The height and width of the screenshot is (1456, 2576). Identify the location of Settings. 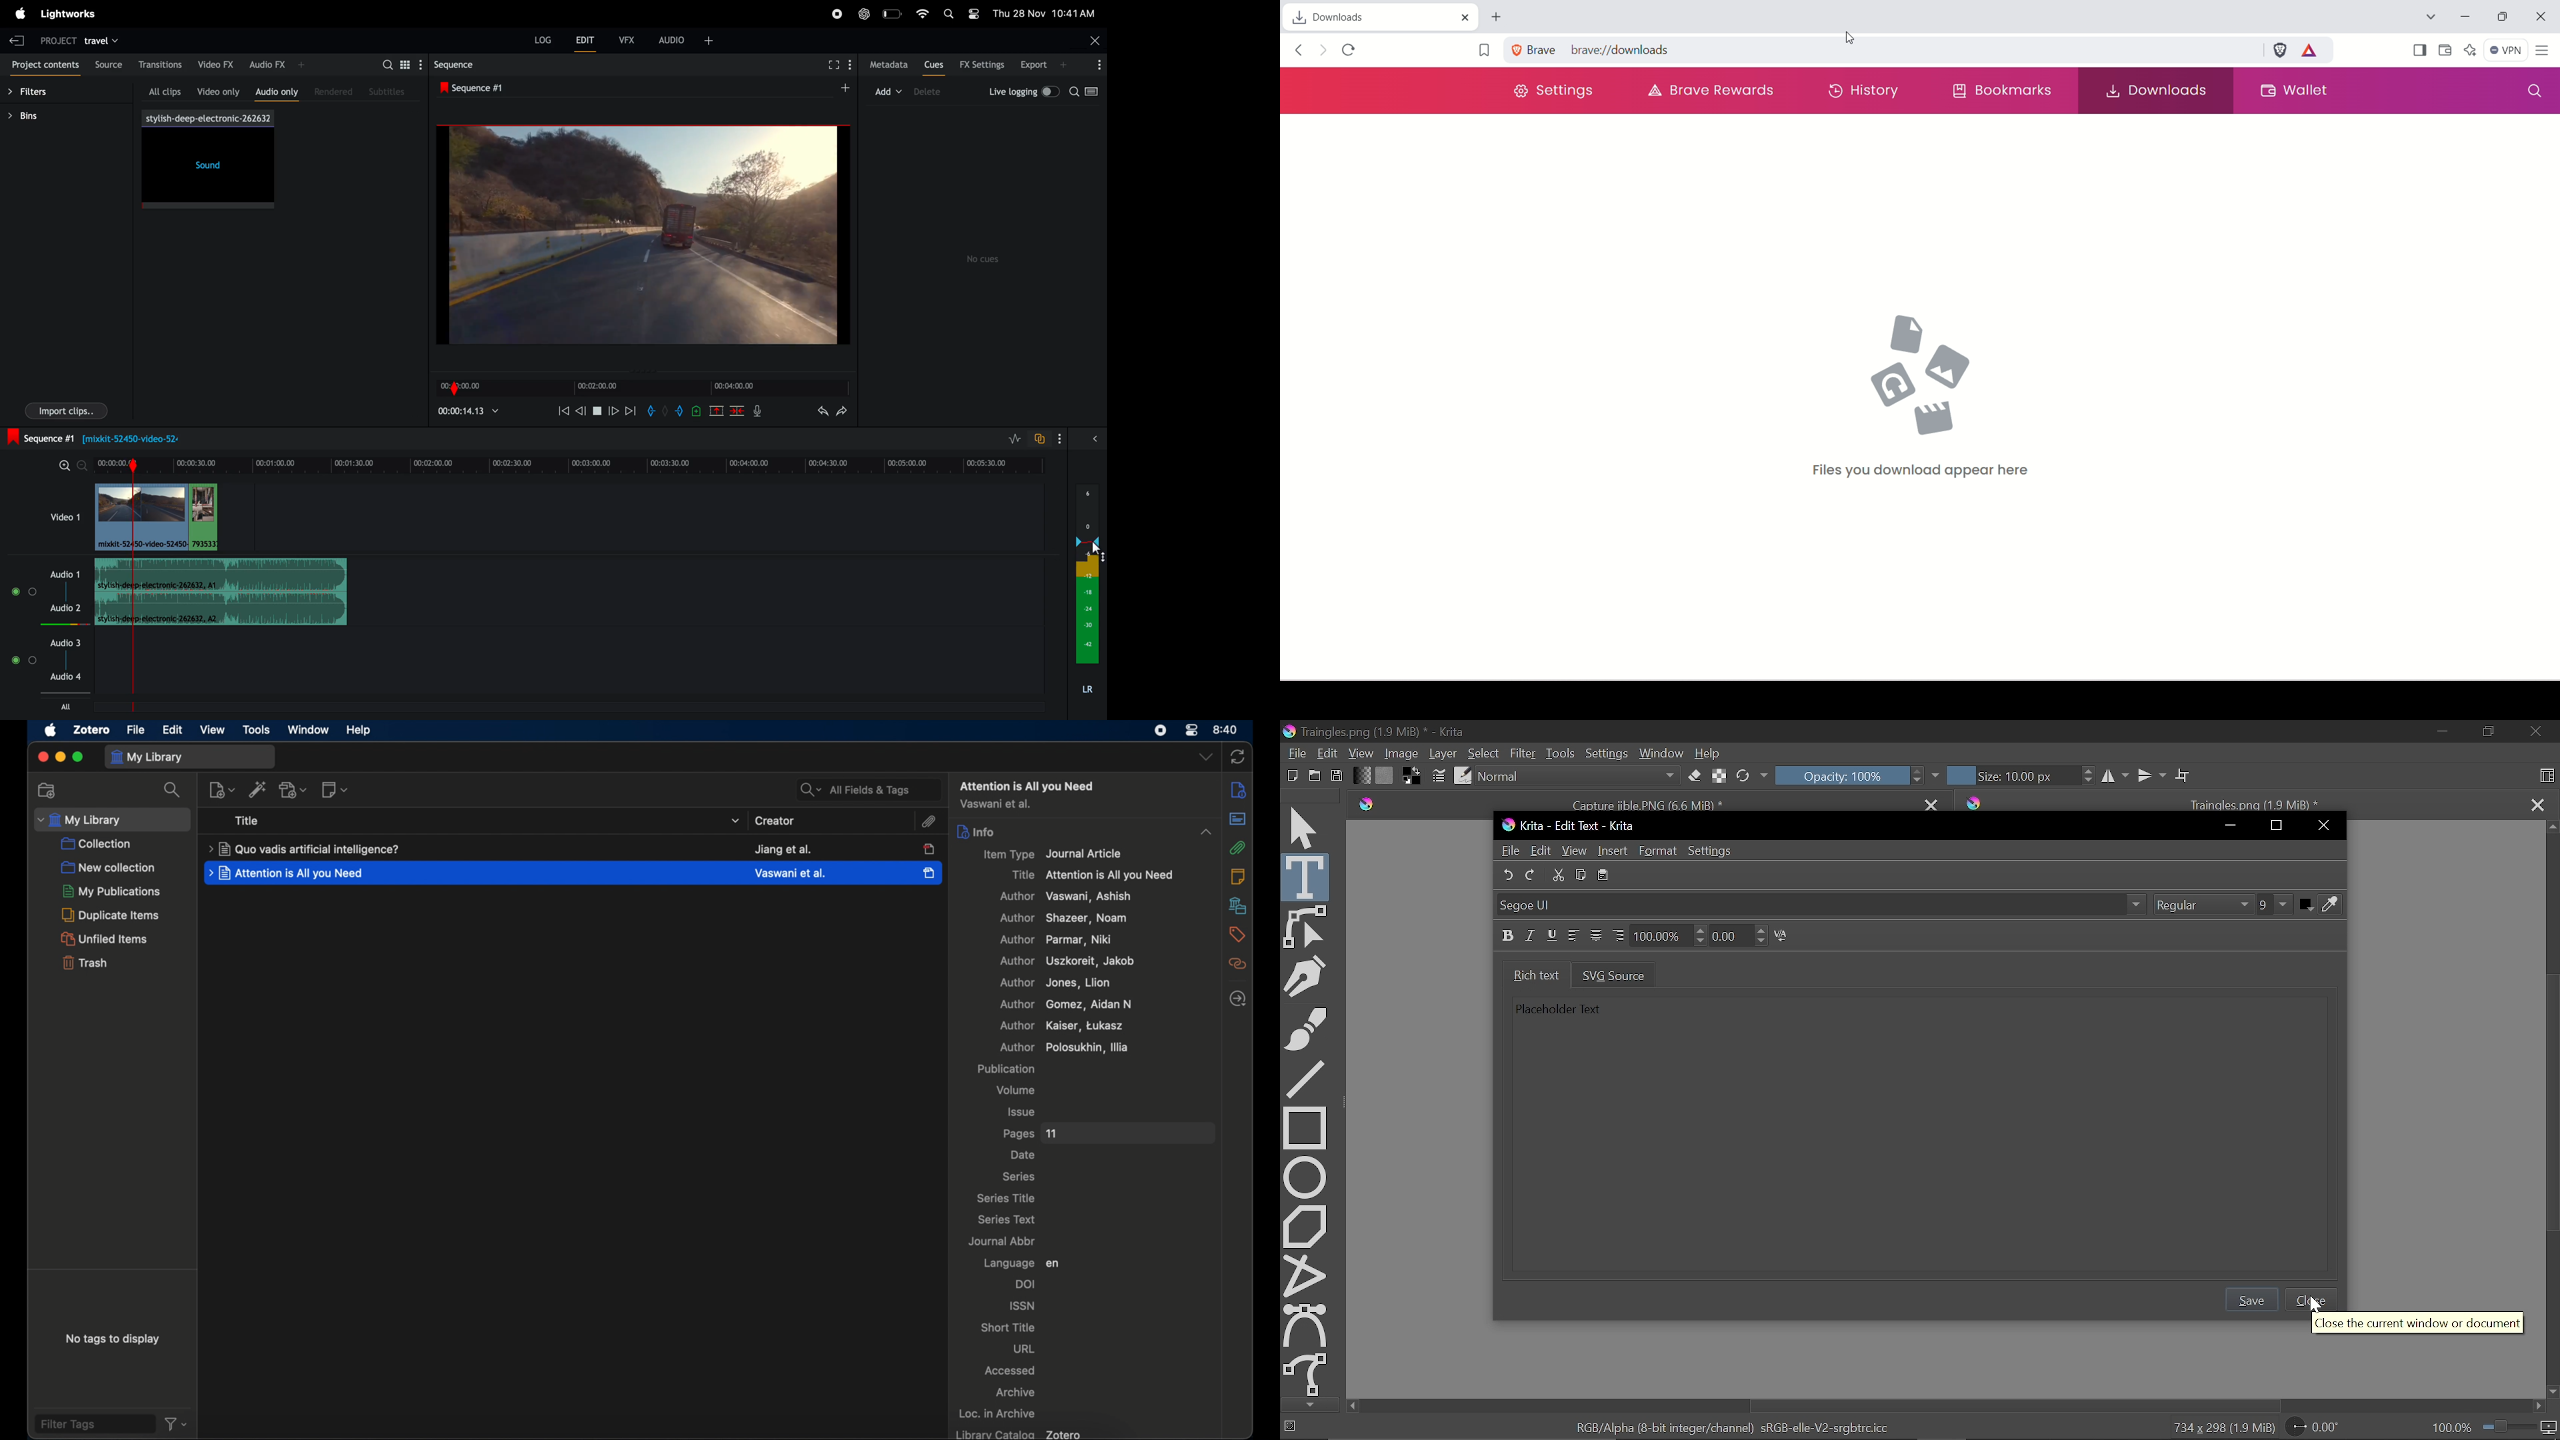
(1712, 851).